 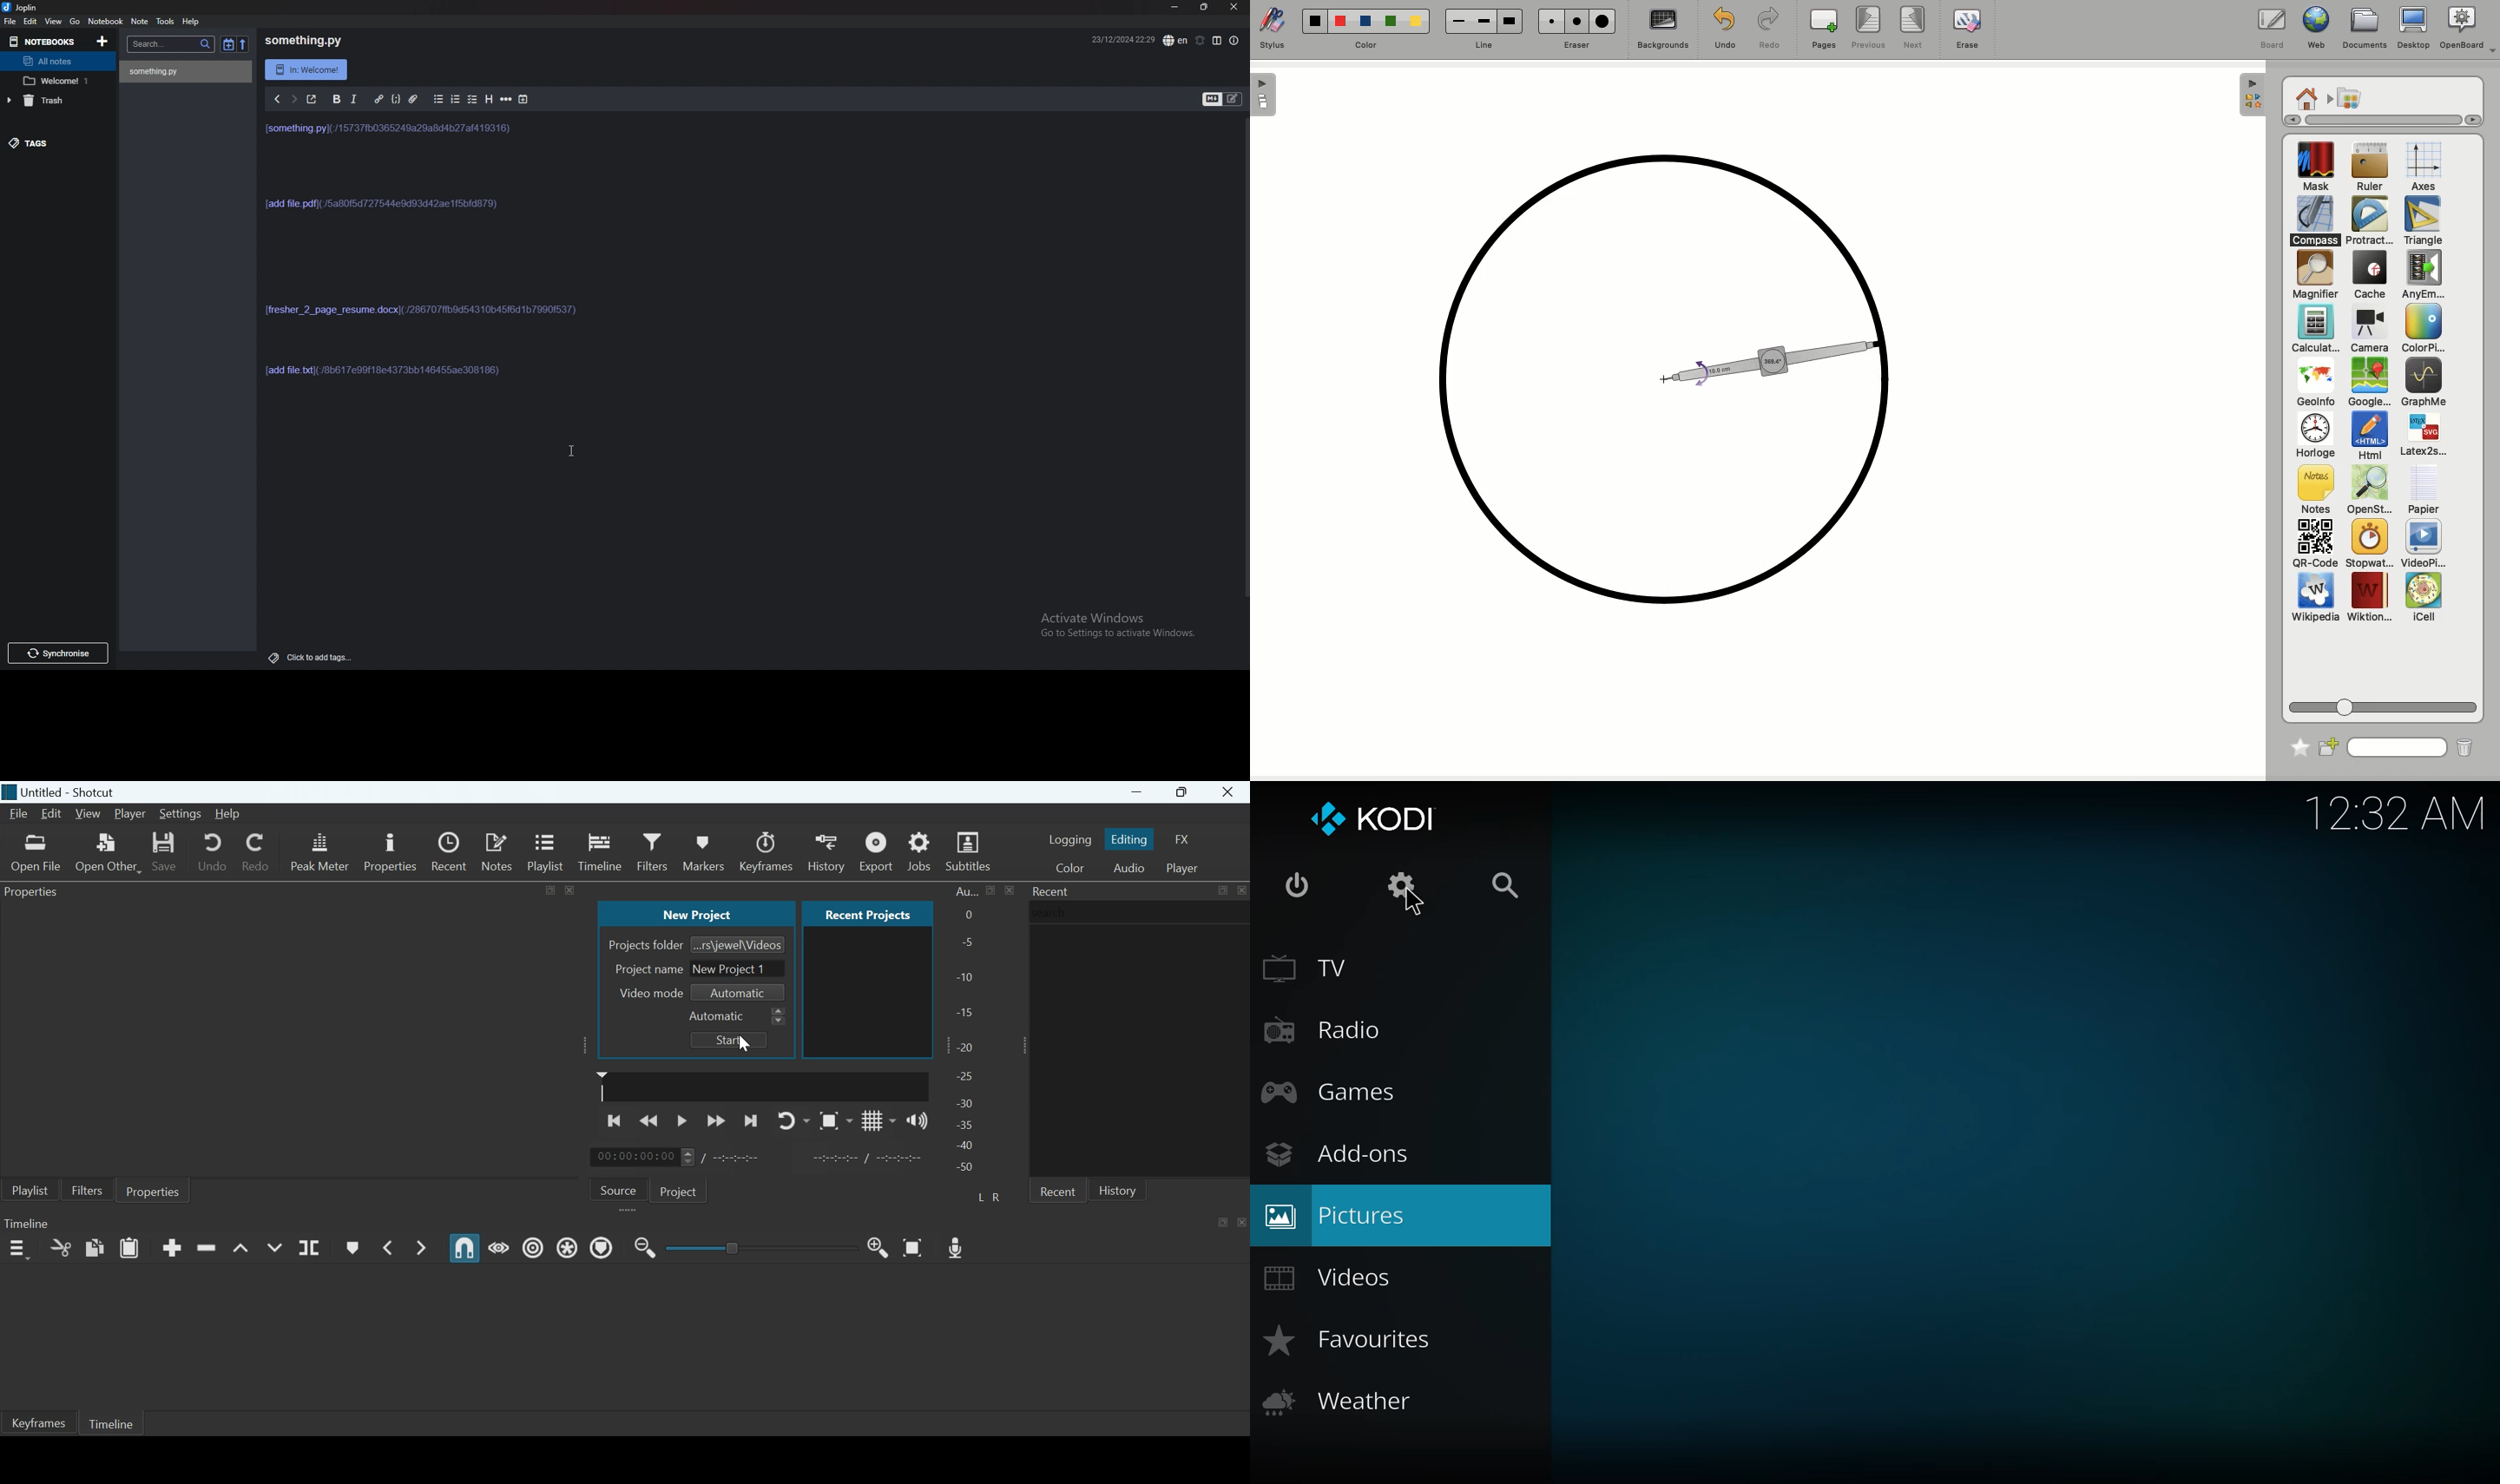 I want to click on Bullet list, so click(x=437, y=100).